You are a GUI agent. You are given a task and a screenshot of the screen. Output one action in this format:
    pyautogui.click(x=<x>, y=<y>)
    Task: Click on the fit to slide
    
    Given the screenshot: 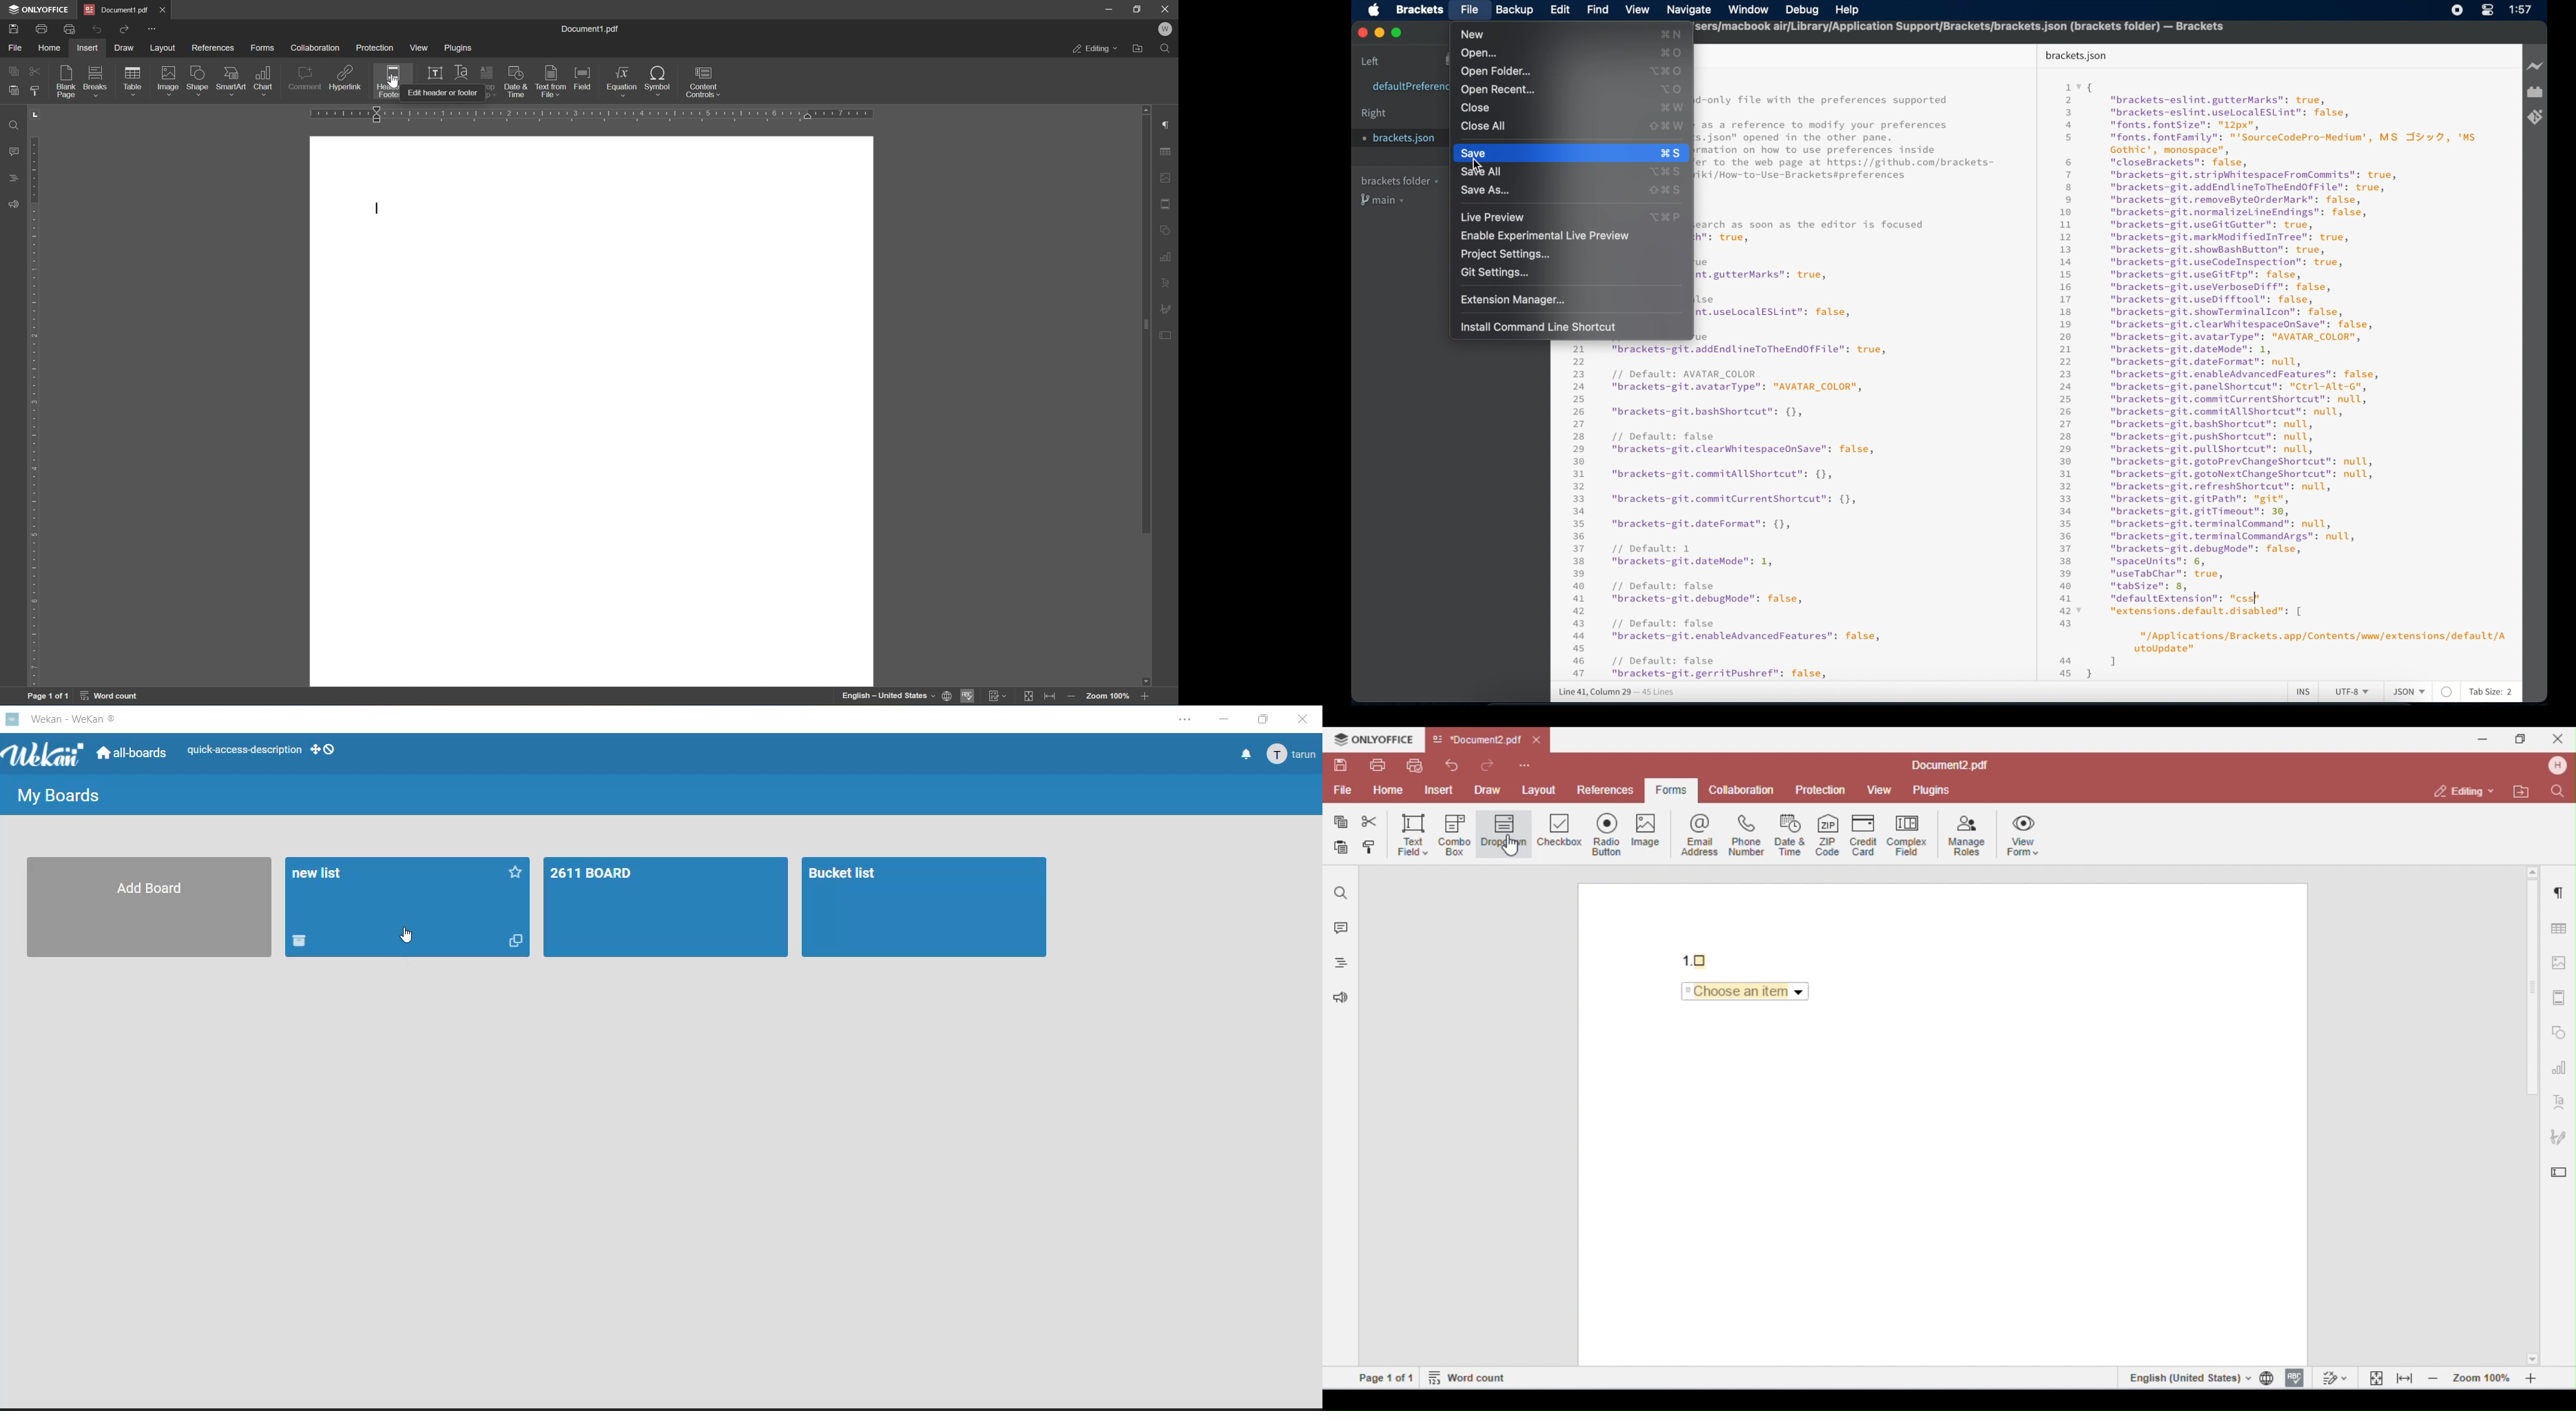 What is the action you would take?
    pyautogui.click(x=1028, y=697)
    